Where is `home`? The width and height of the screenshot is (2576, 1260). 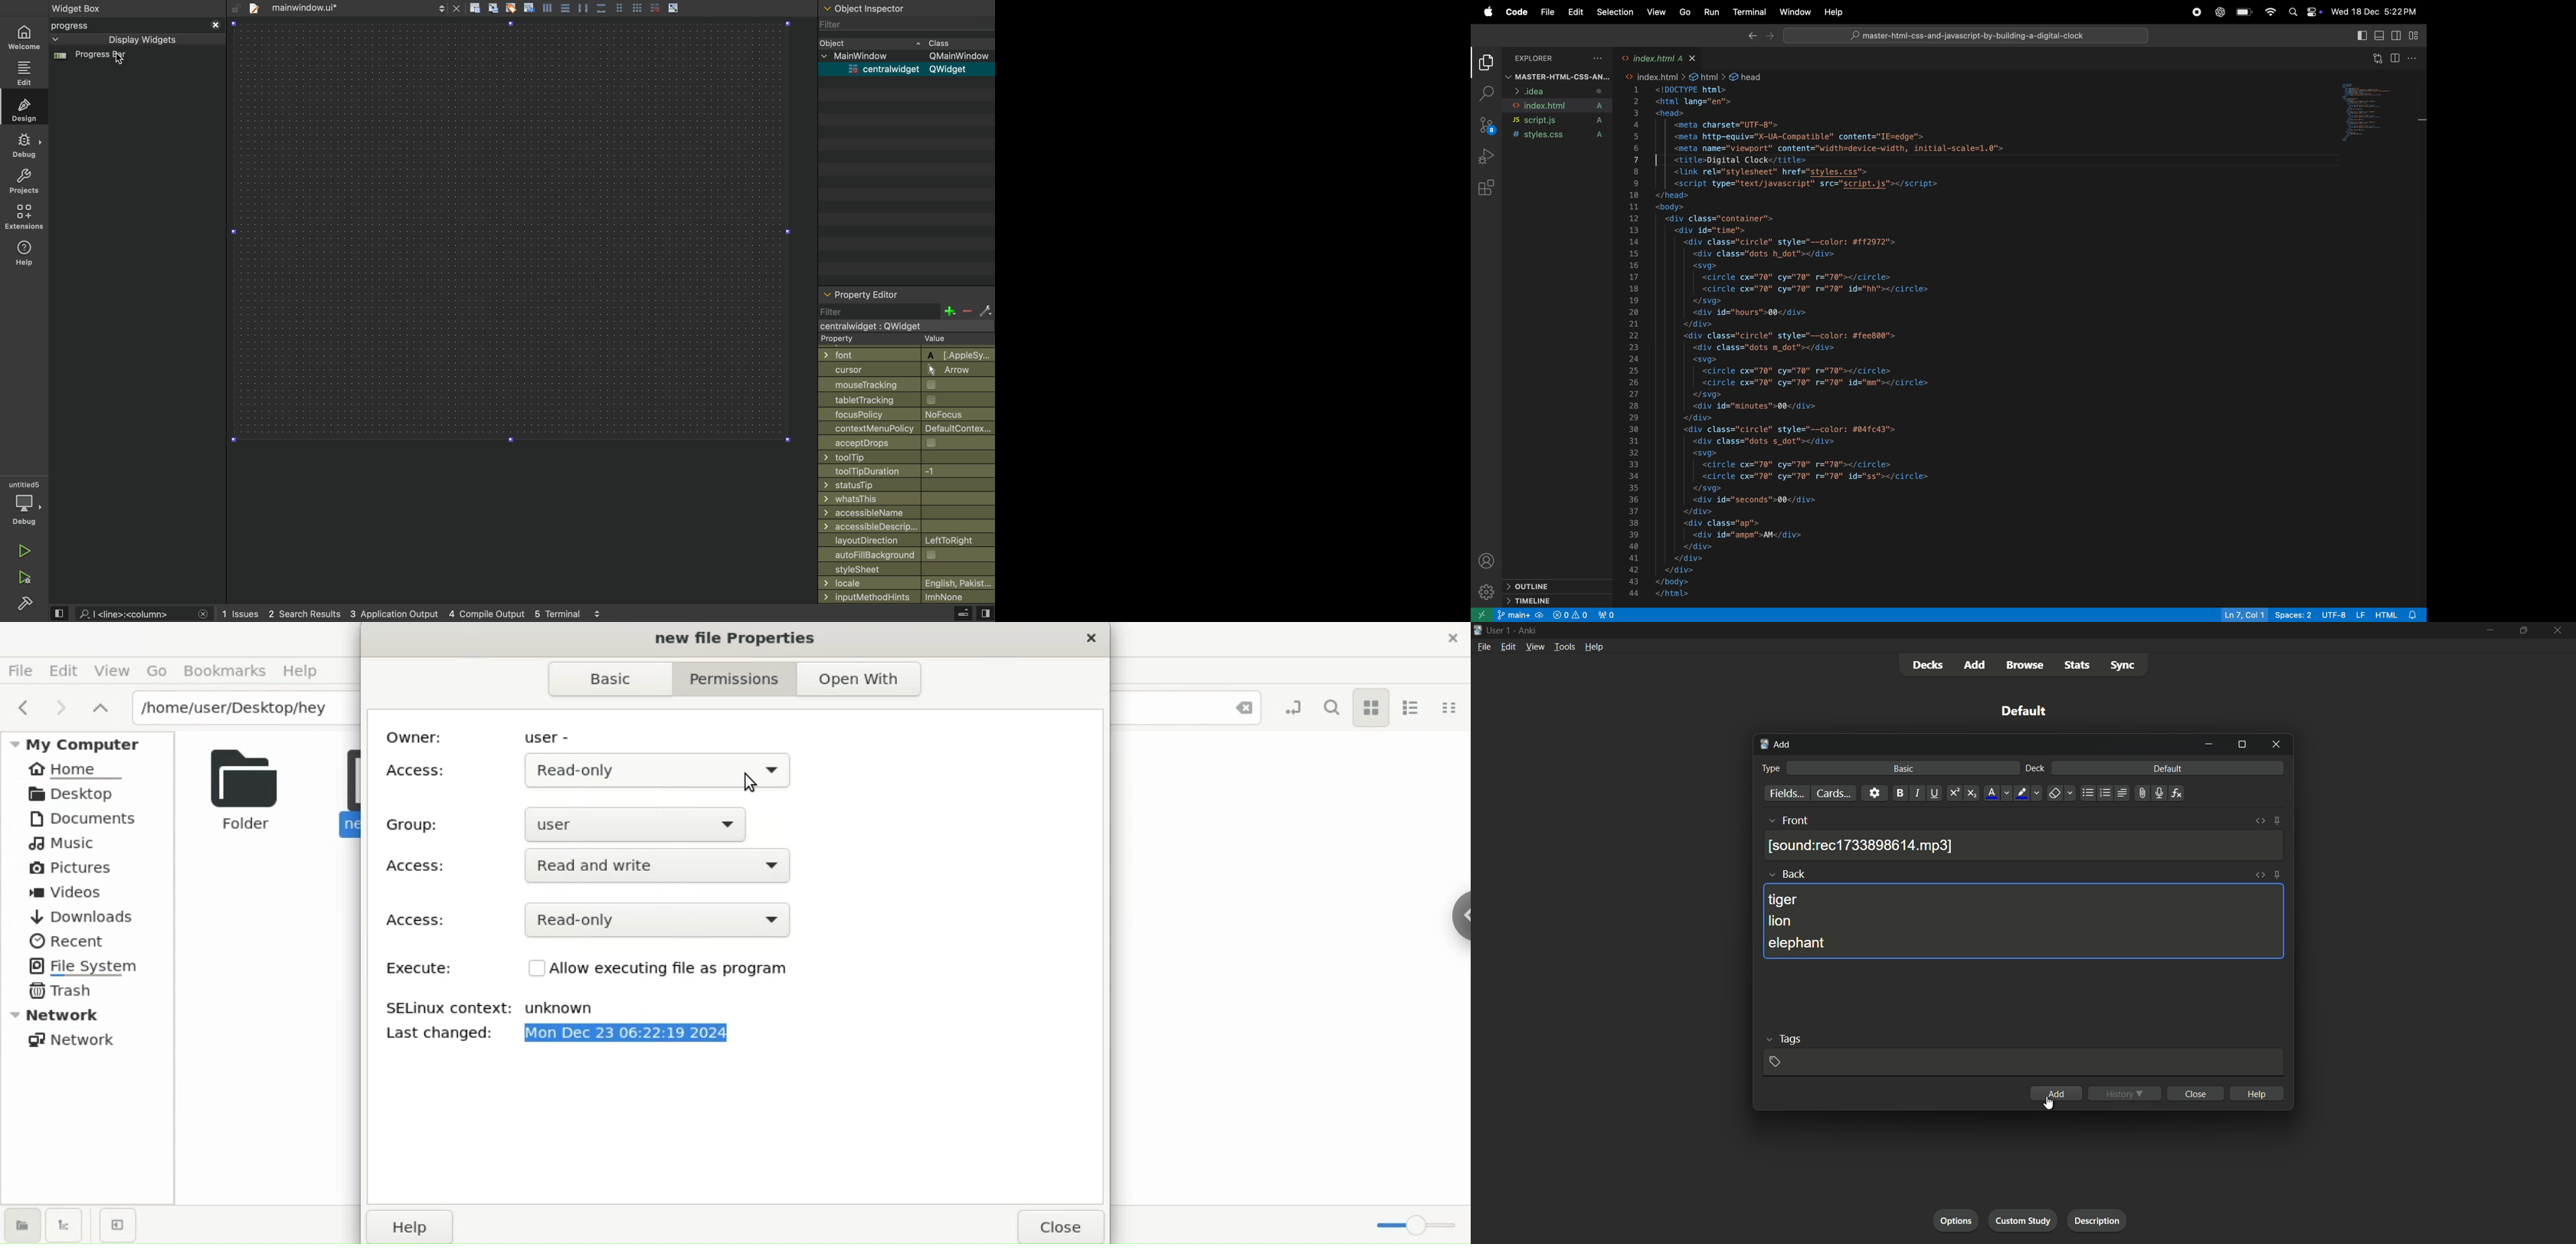 home is located at coordinates (24, 38).